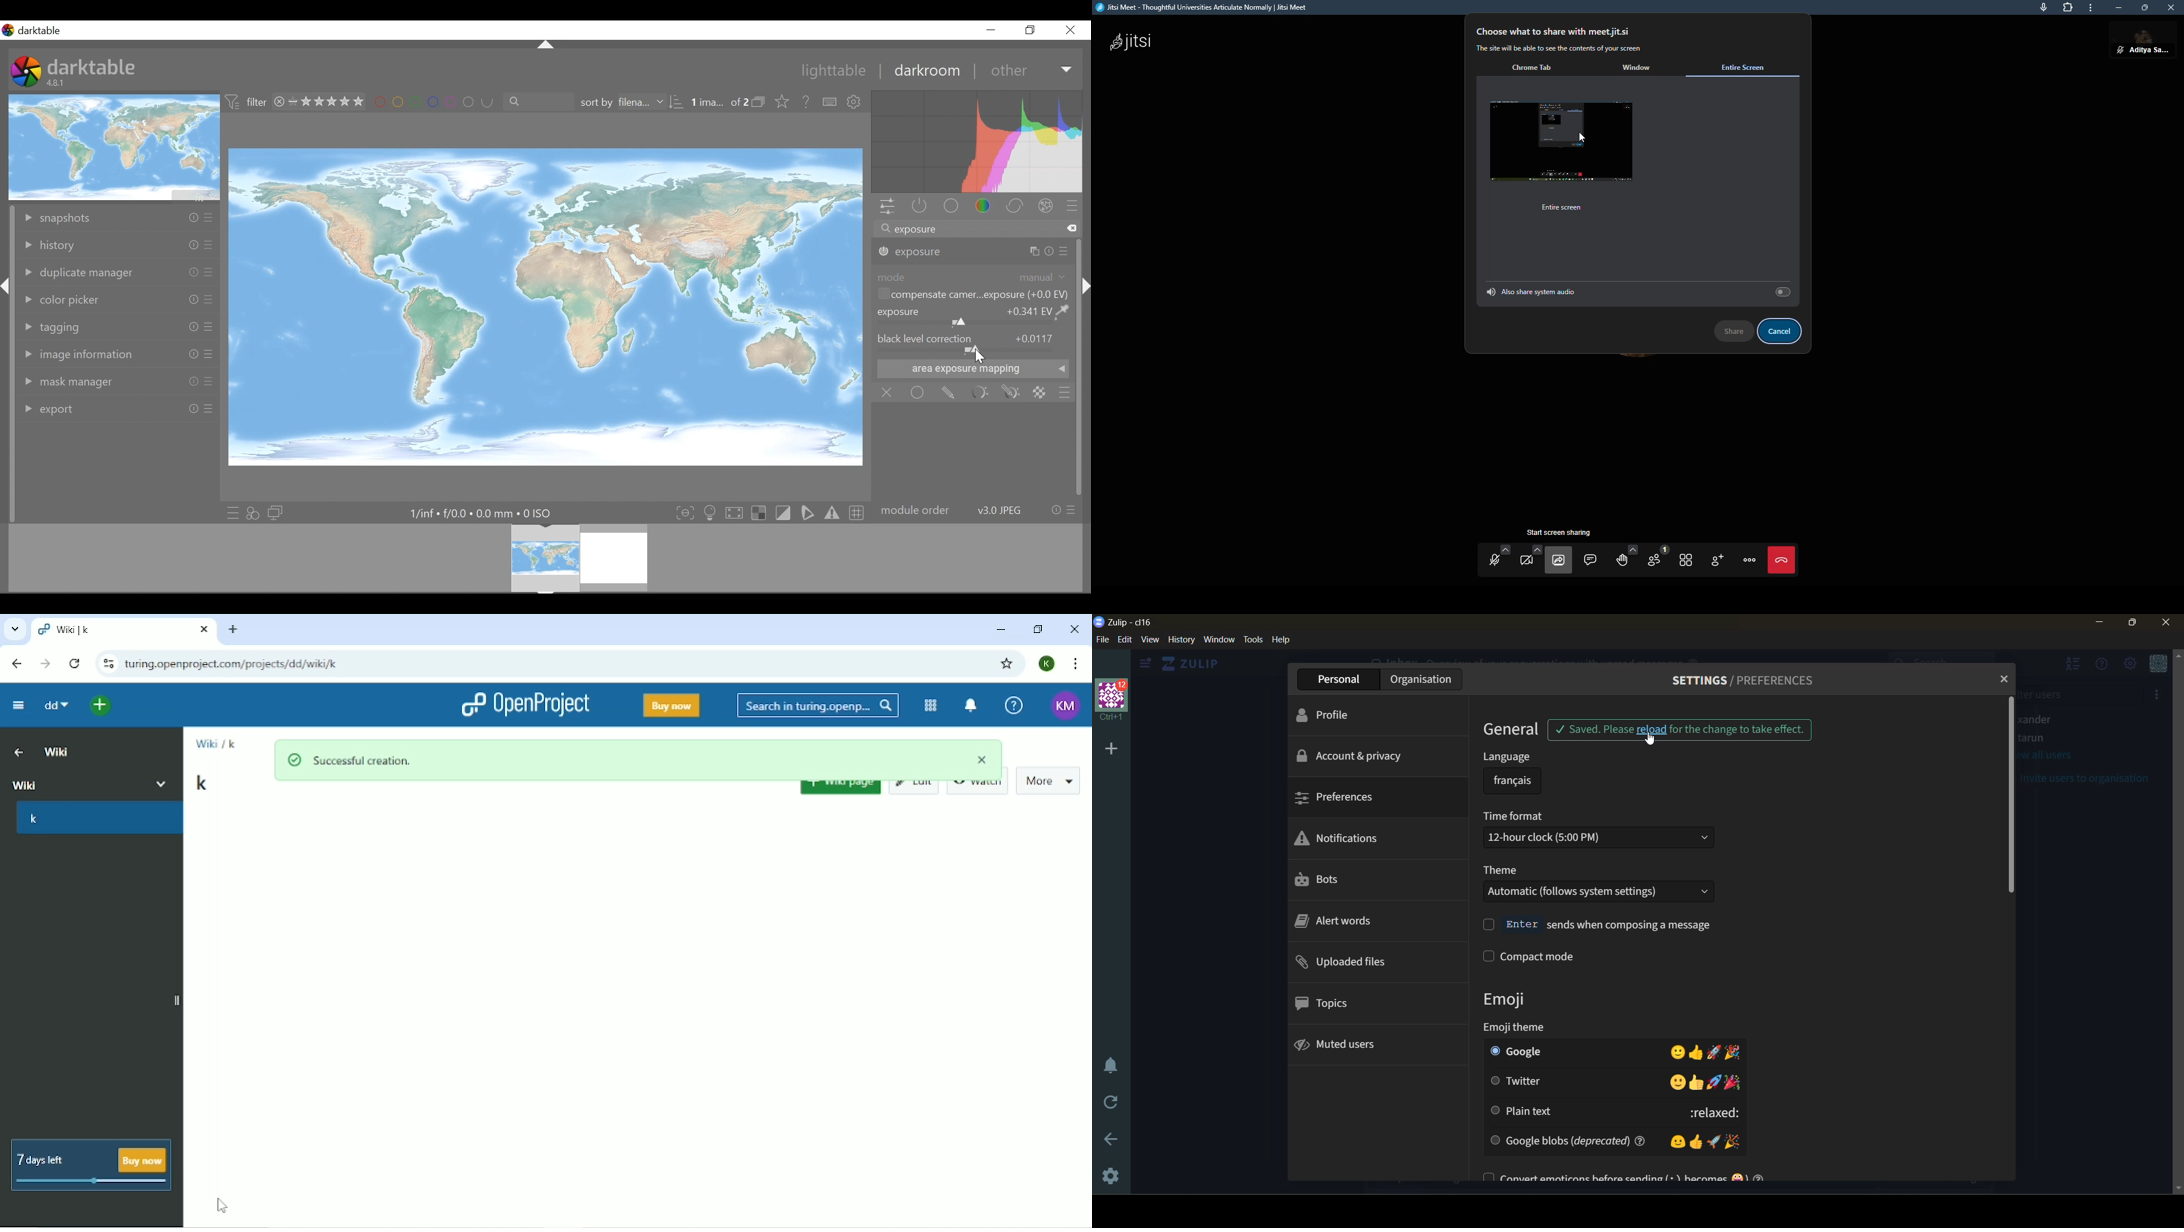 The width and height of the screenshot is (2184, 1232). What do you see at coordinates (1112, 1174) in the screenshot?
I see `settings` at bounding box center [1112, 1174].